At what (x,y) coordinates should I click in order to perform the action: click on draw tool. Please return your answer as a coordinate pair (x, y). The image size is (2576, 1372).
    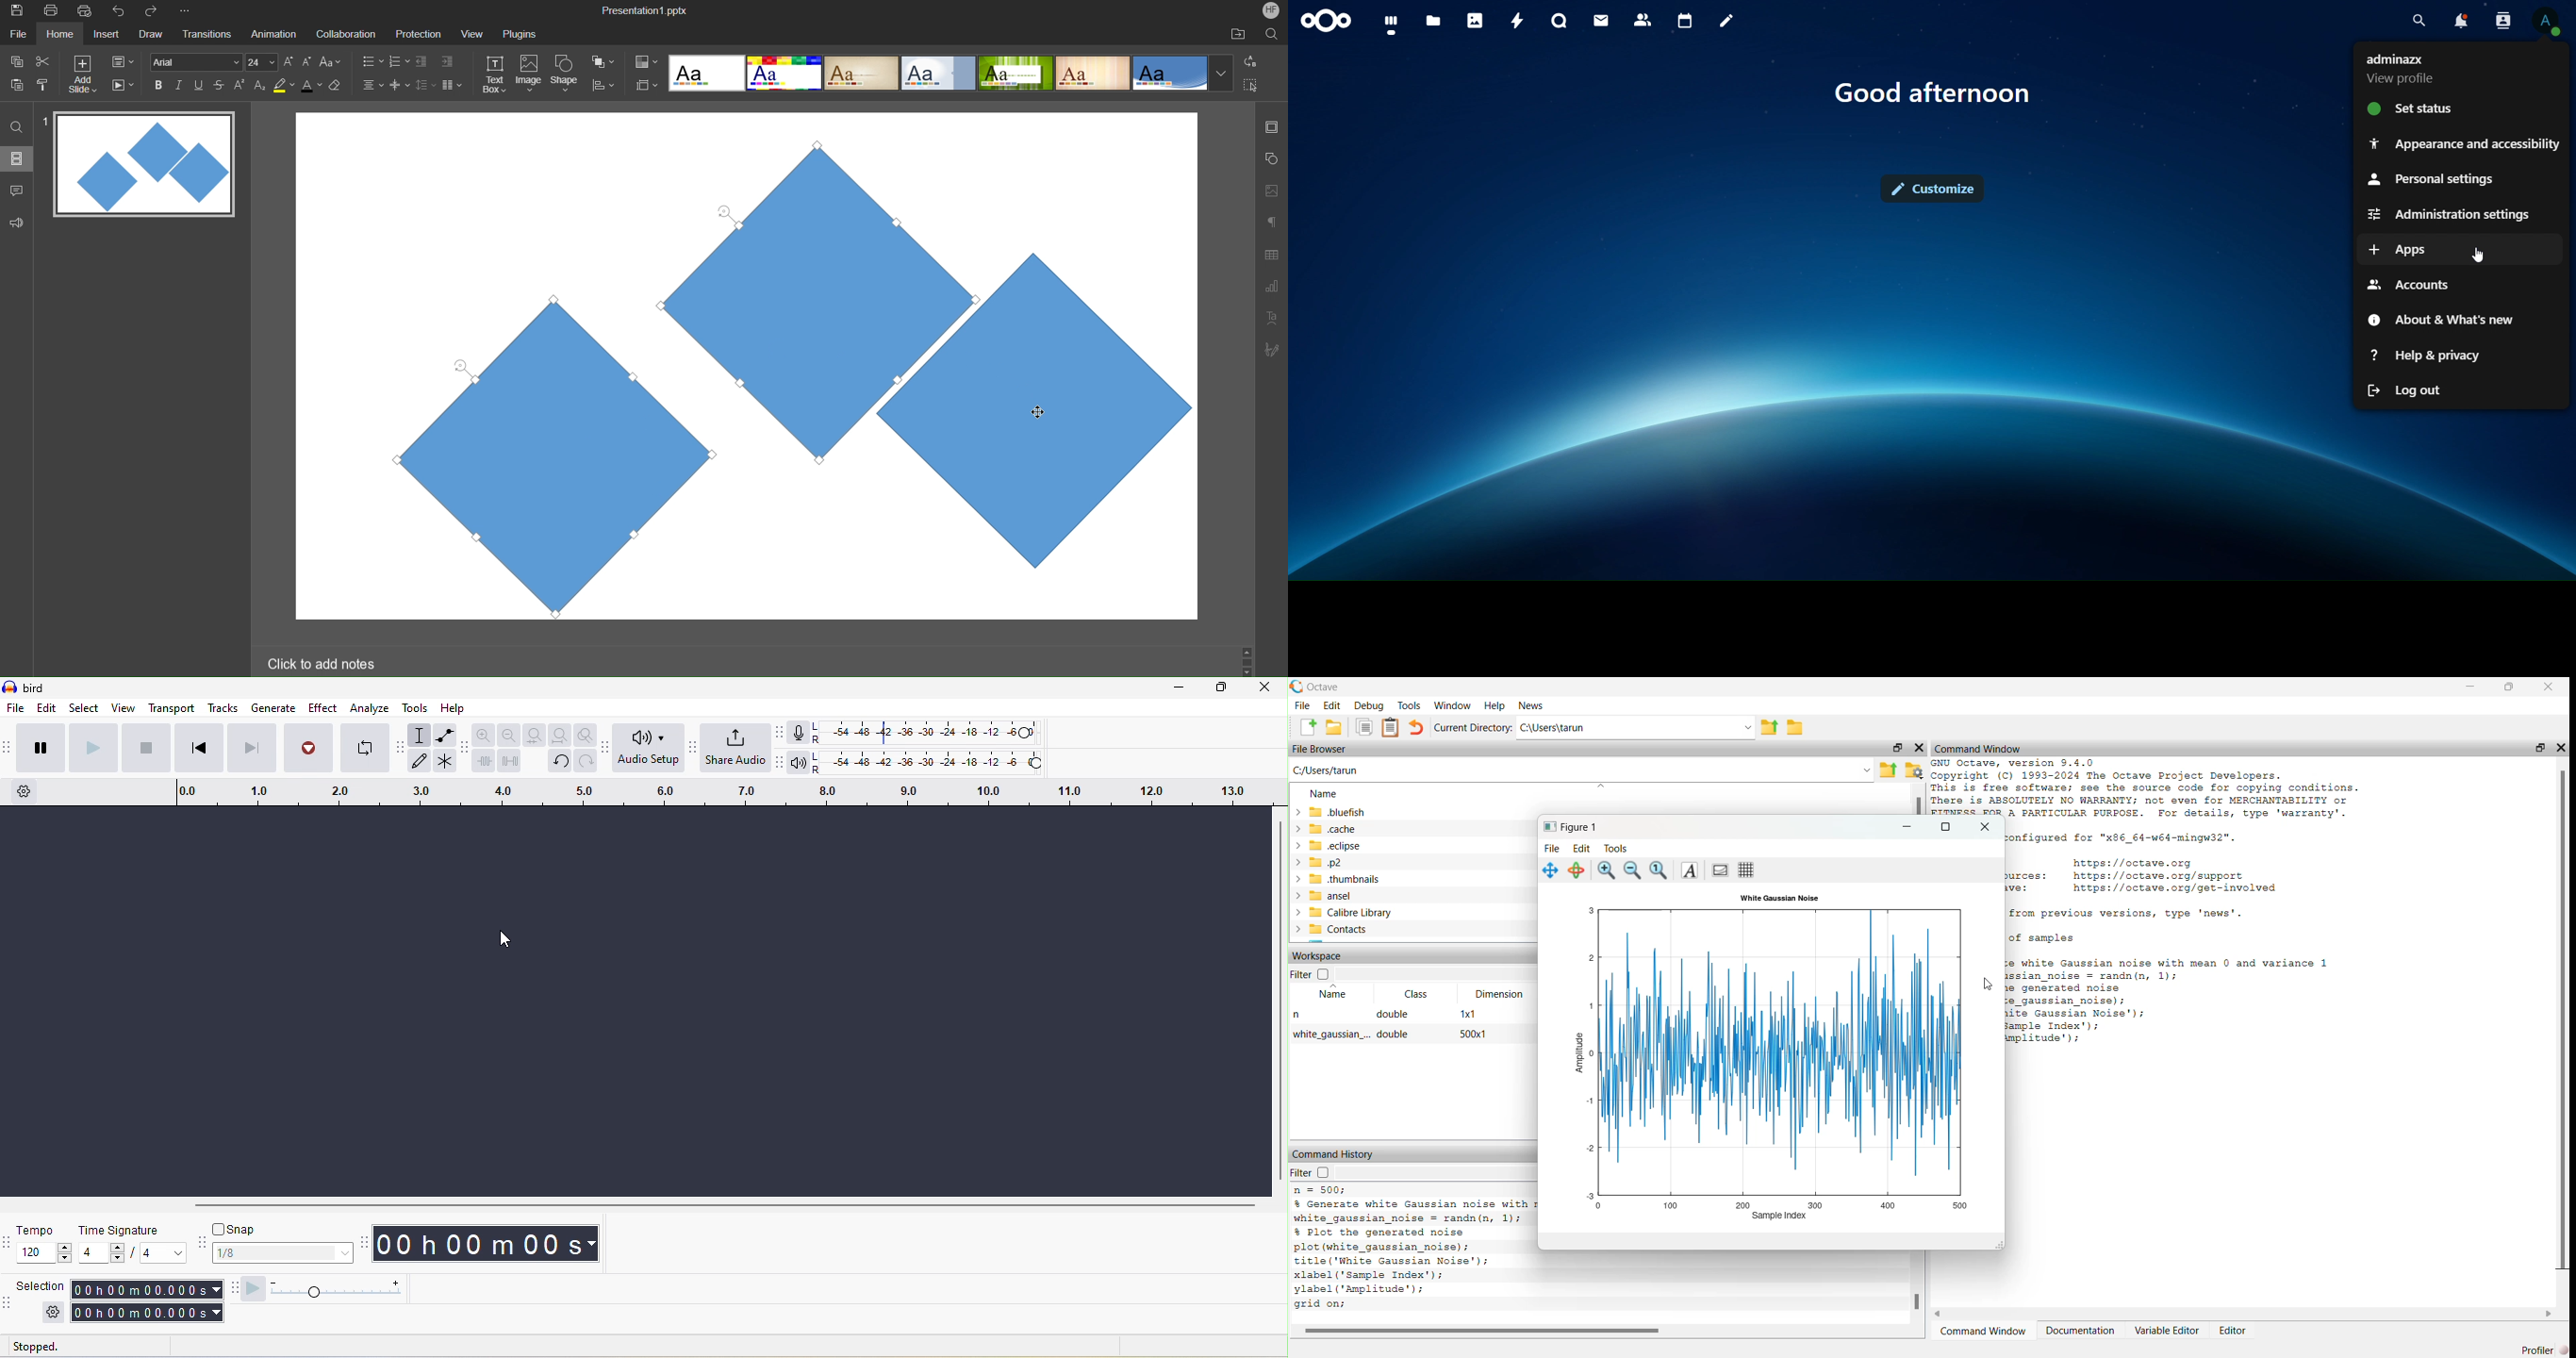
    Looking at the image, I should click on (423, 764).